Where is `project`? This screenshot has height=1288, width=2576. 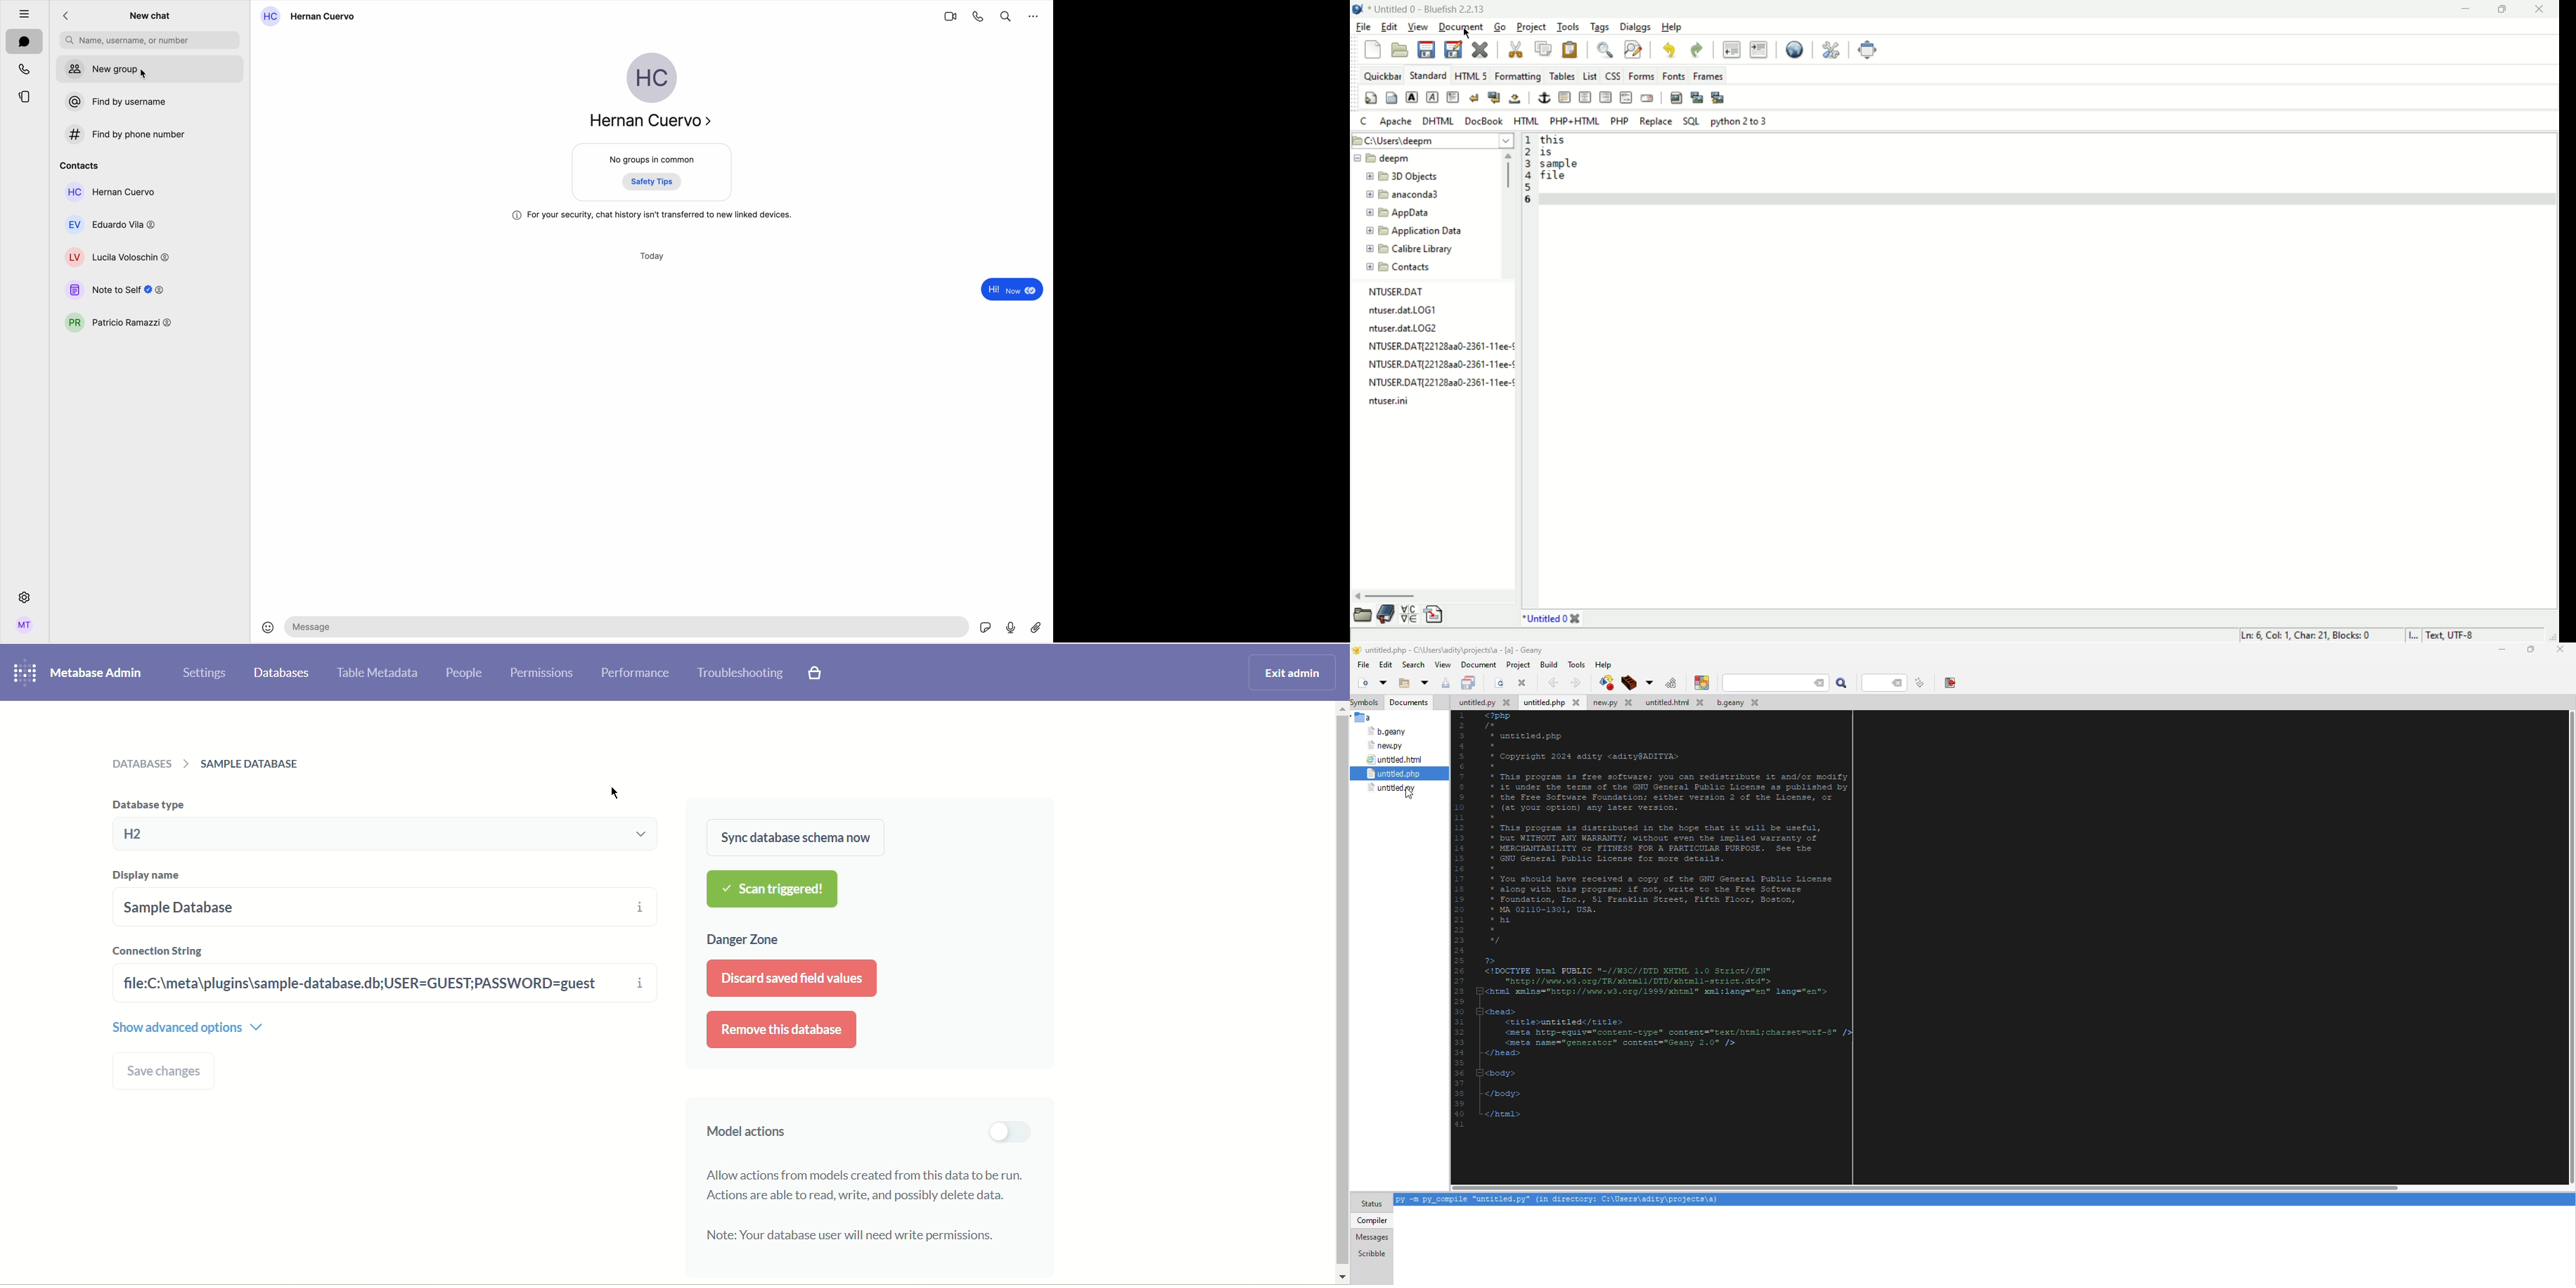 project is located at coordinates (1533, 26).